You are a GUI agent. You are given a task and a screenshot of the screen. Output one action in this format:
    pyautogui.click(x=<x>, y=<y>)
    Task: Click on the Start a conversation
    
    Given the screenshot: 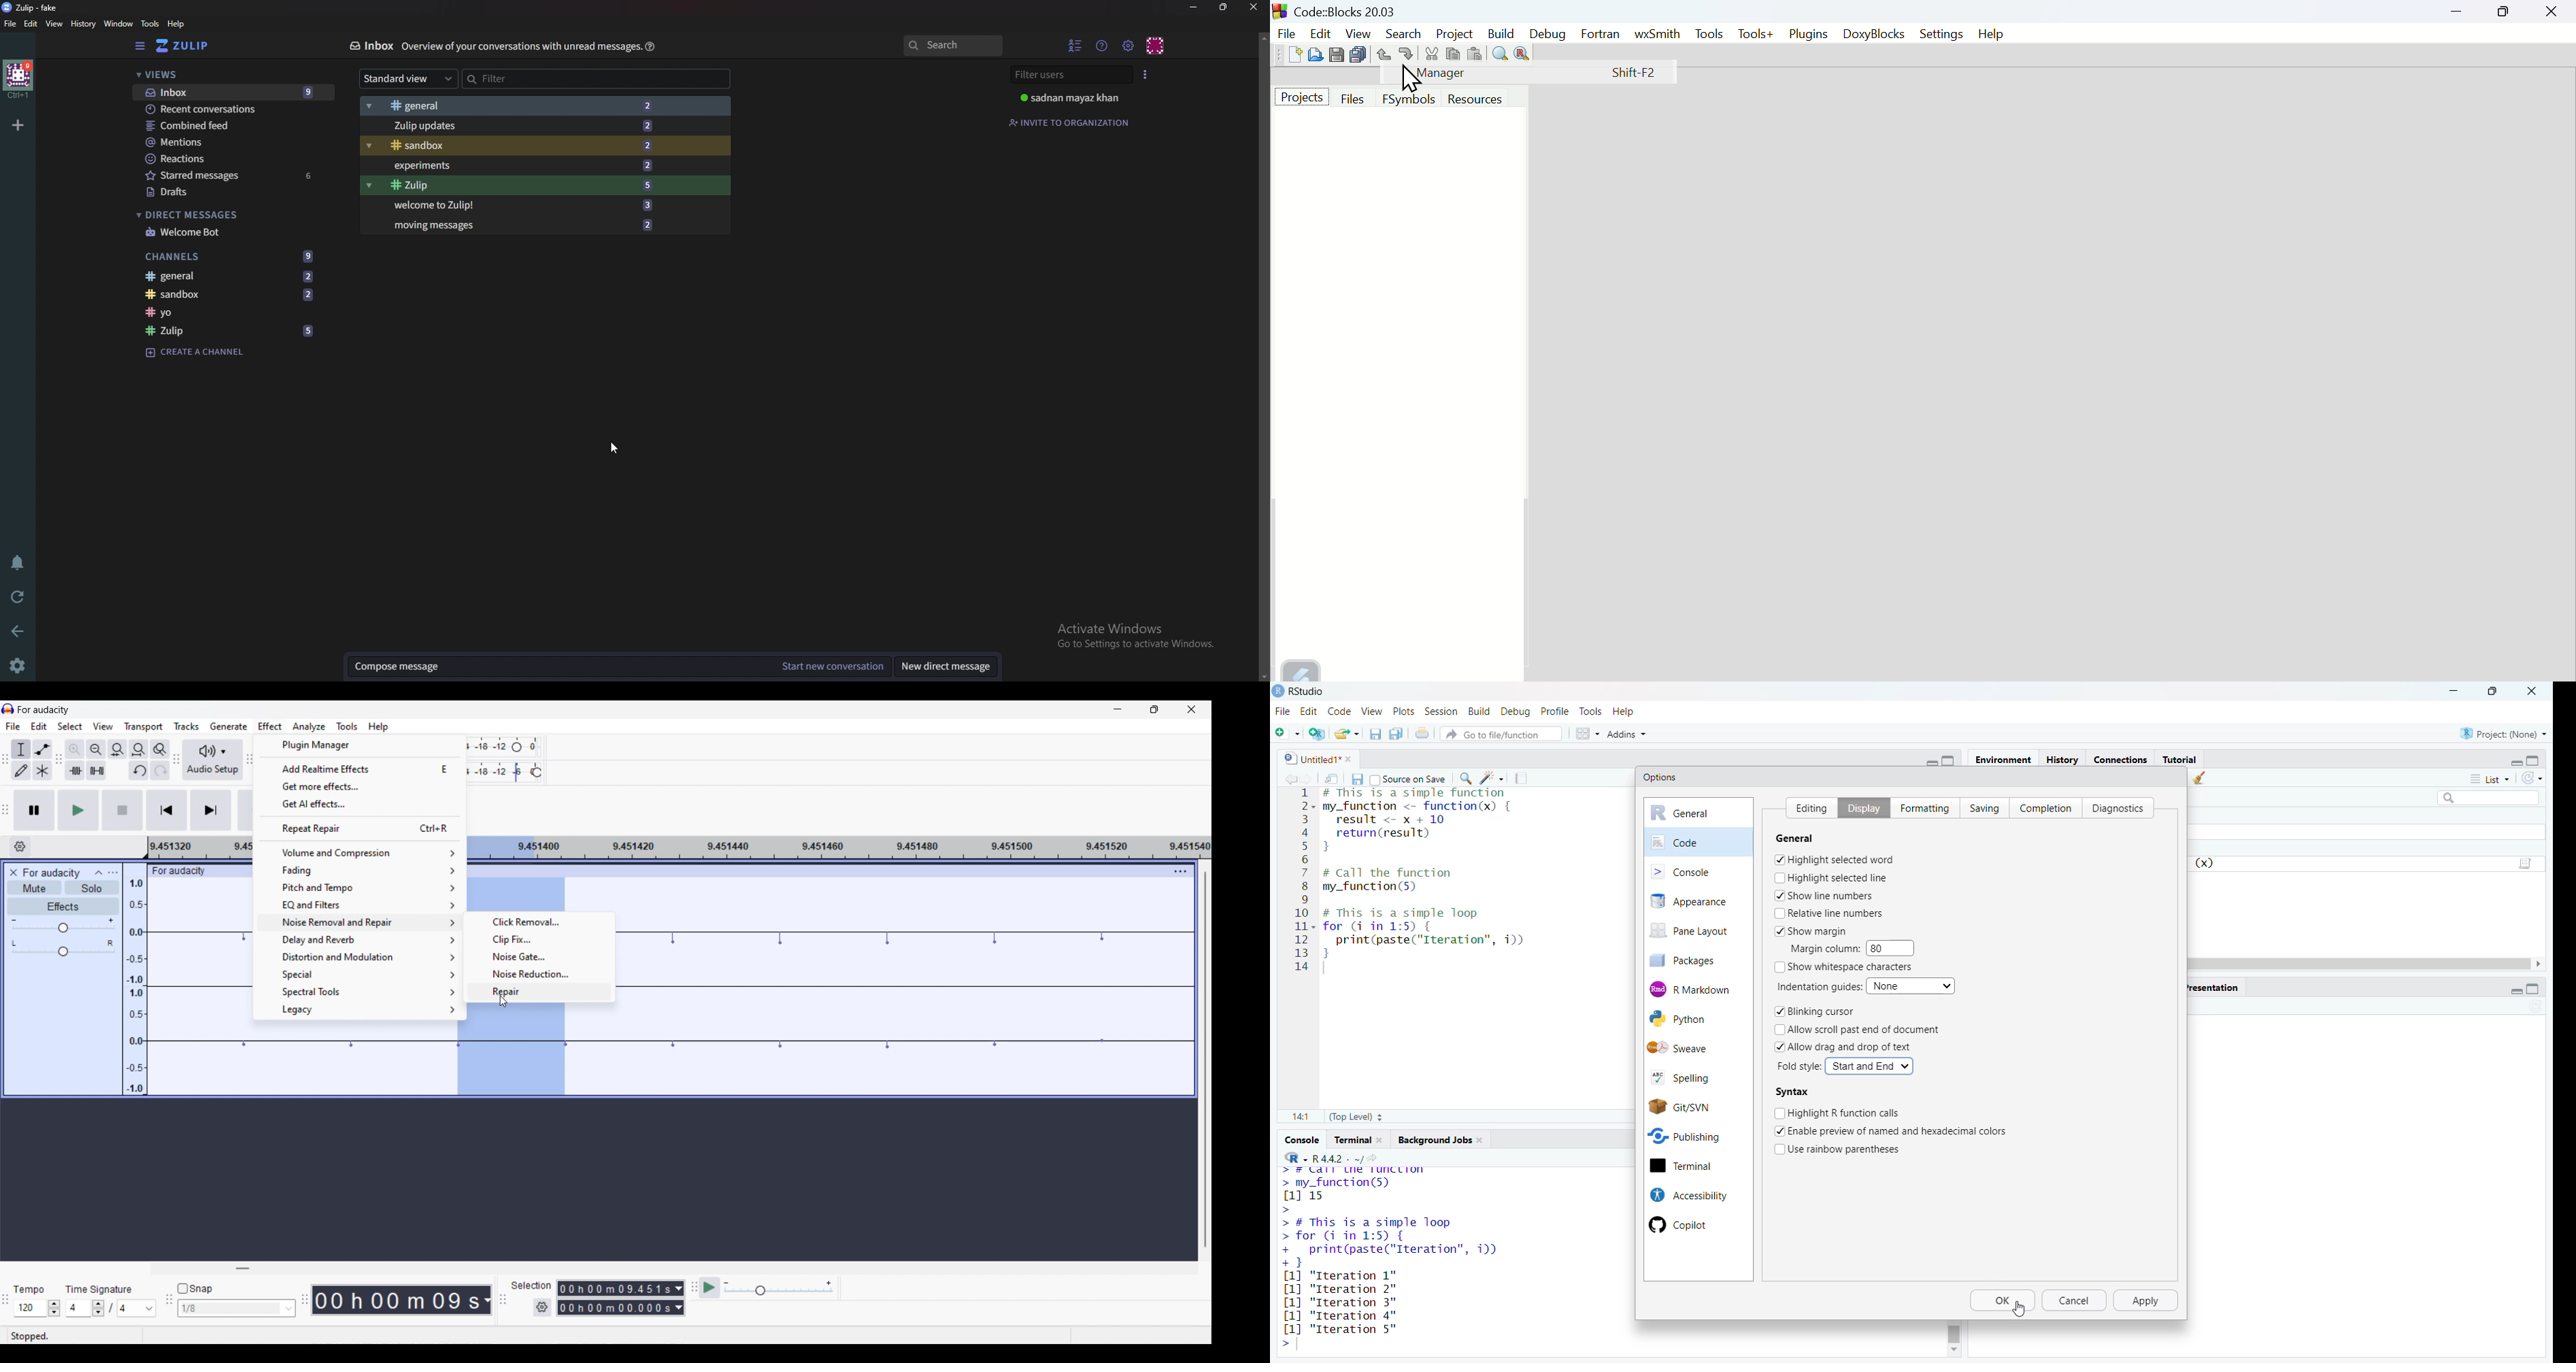 What is the action you would take?
    pyautogui.click(x=832, y=667)
    